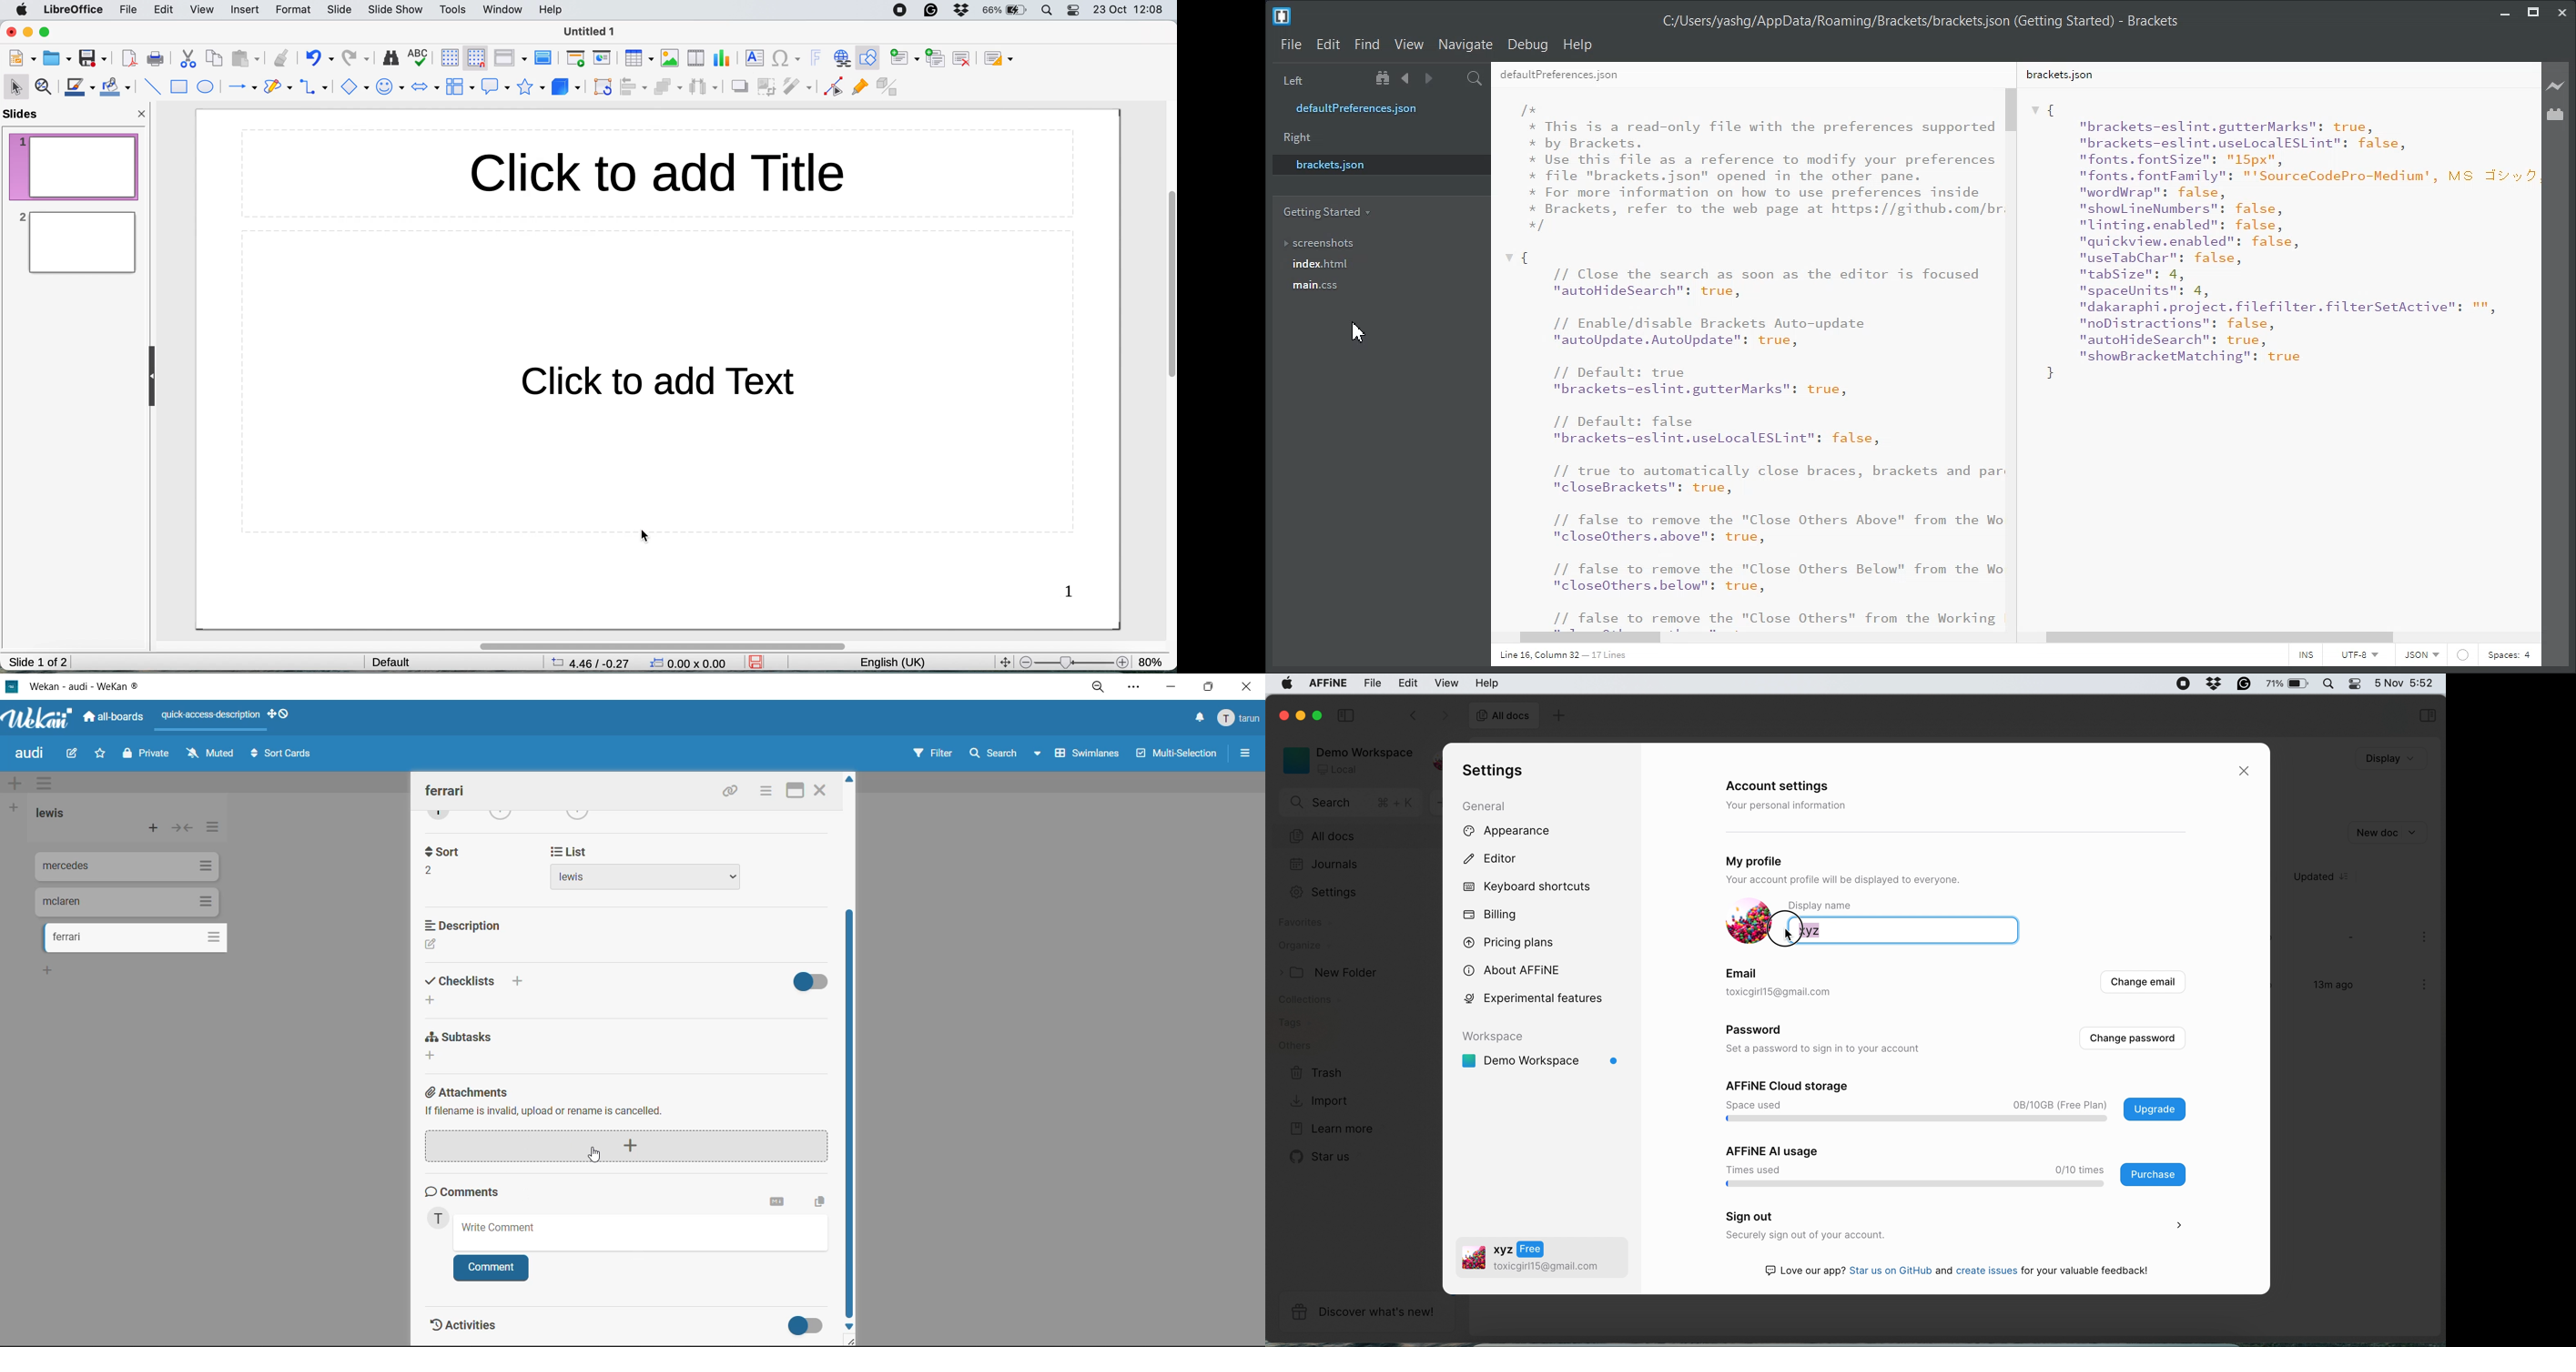  I want to click on zoom factor, so click(1073, 662).